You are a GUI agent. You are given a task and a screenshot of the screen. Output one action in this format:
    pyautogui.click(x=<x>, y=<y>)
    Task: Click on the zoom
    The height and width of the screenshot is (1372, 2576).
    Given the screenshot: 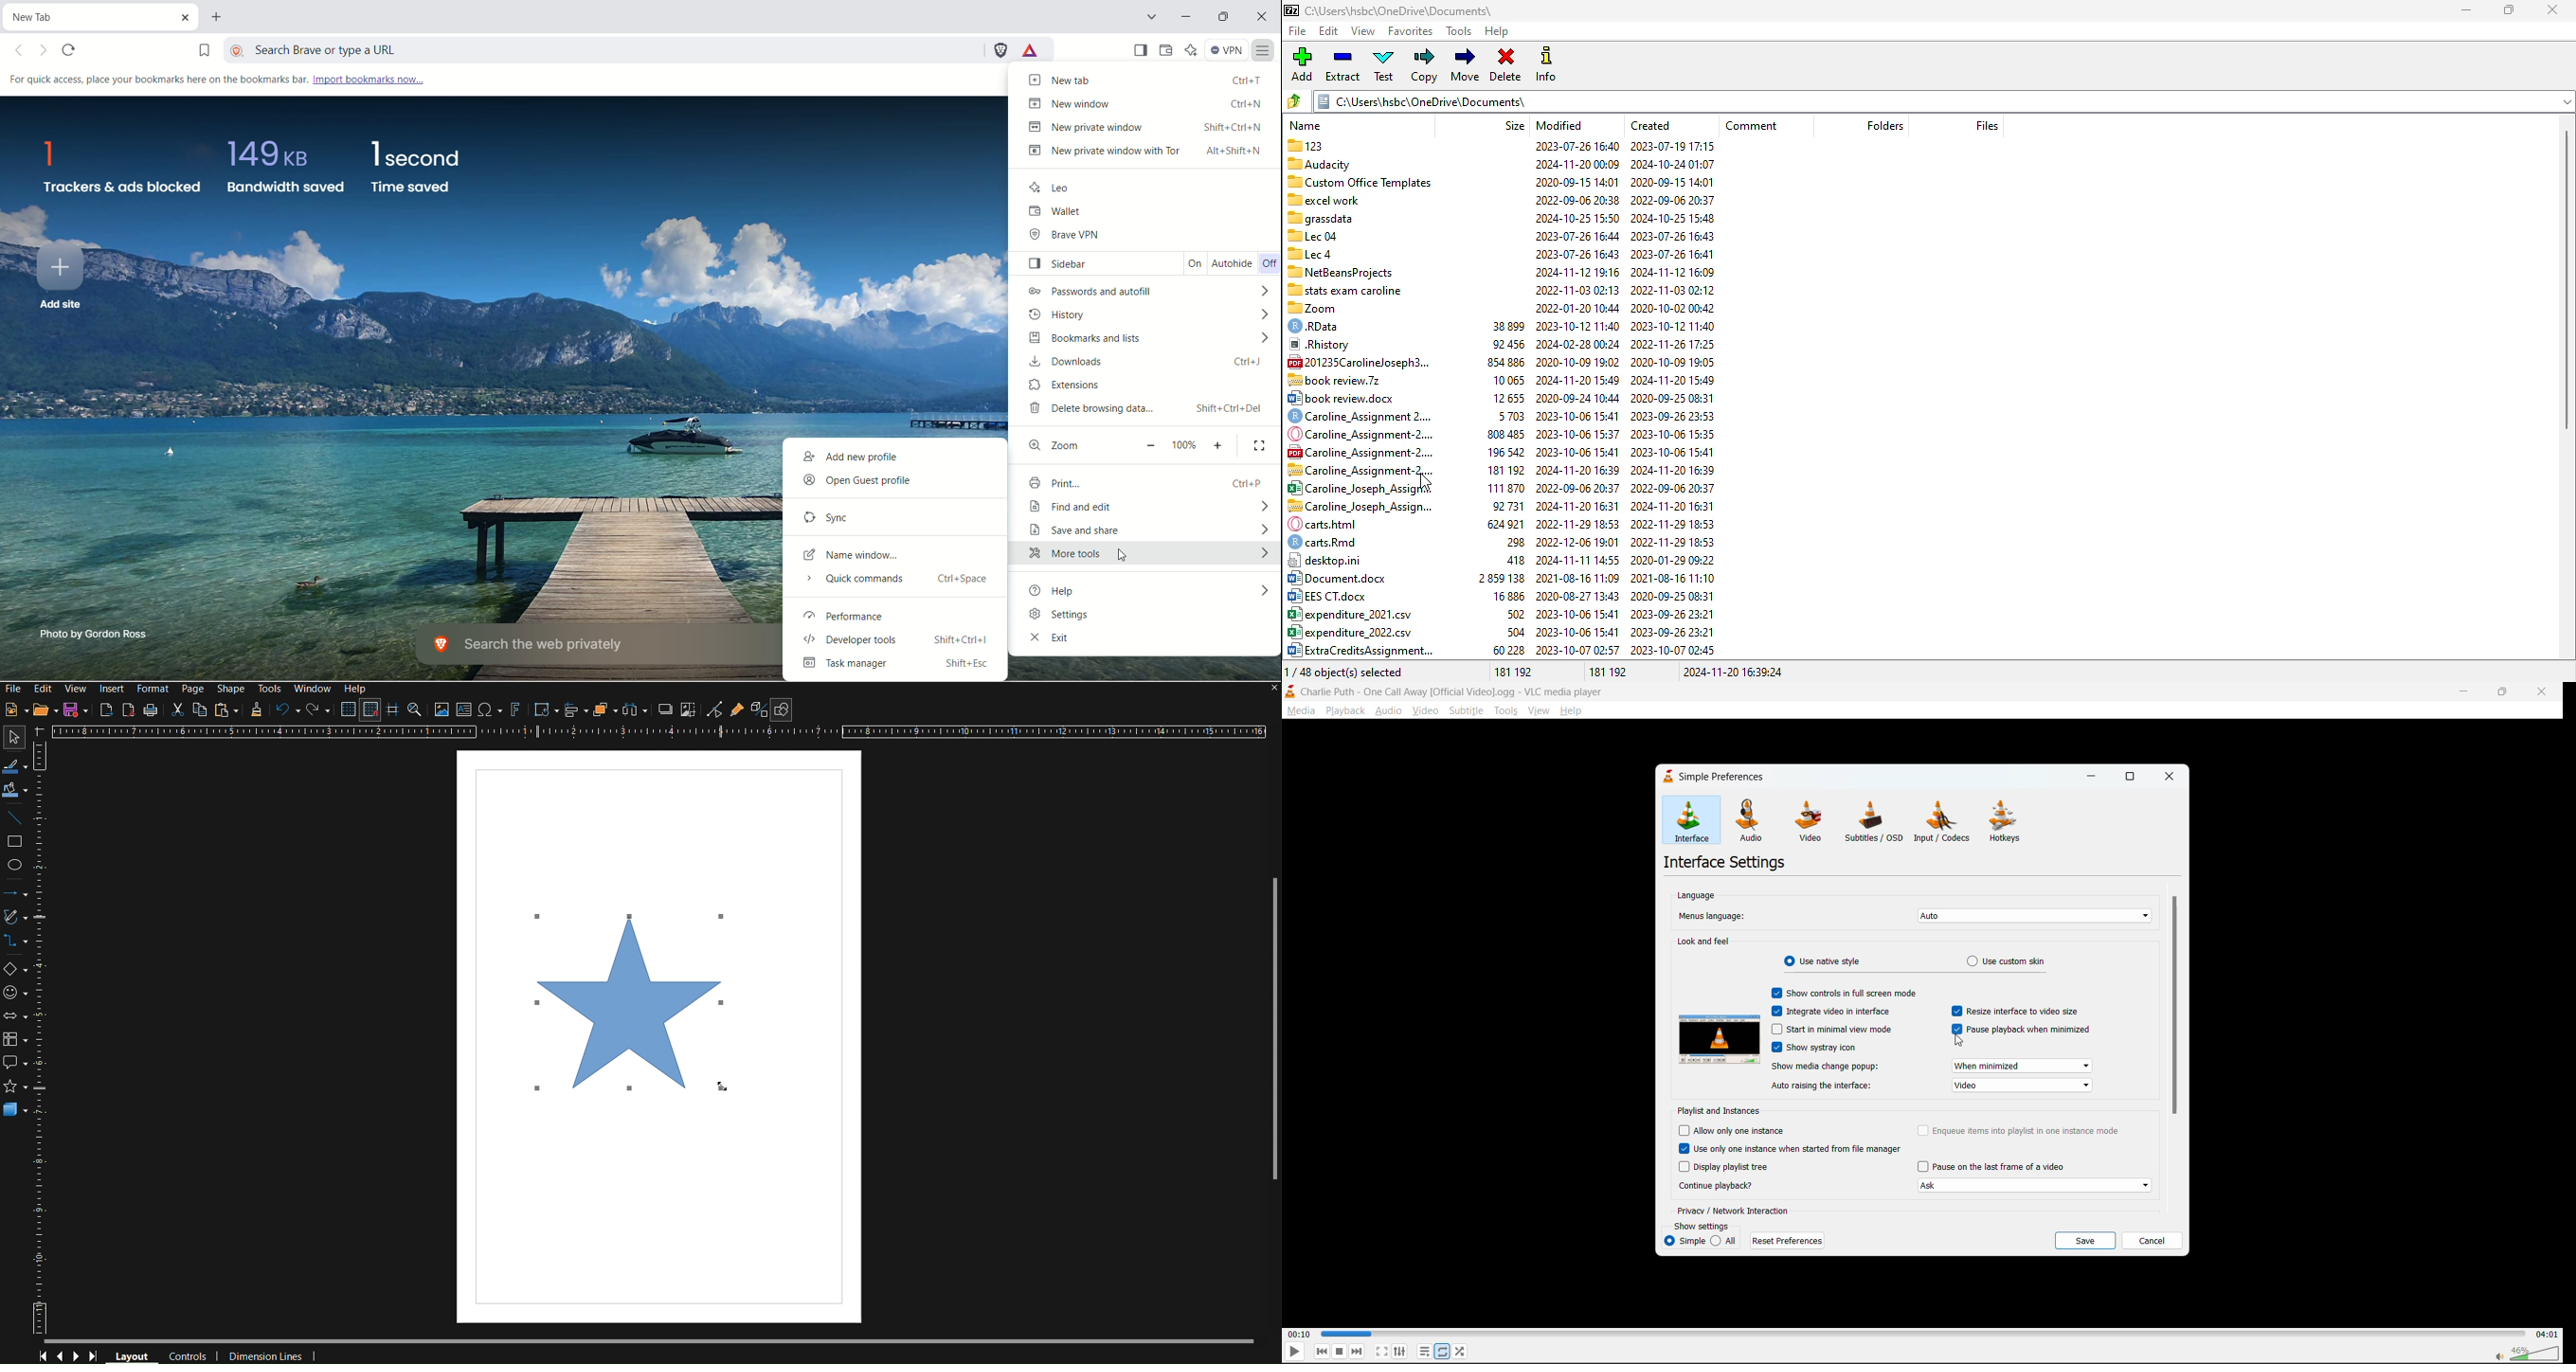 What is the action you would take?
    pyautogui.click(x=1147, y=444)
    